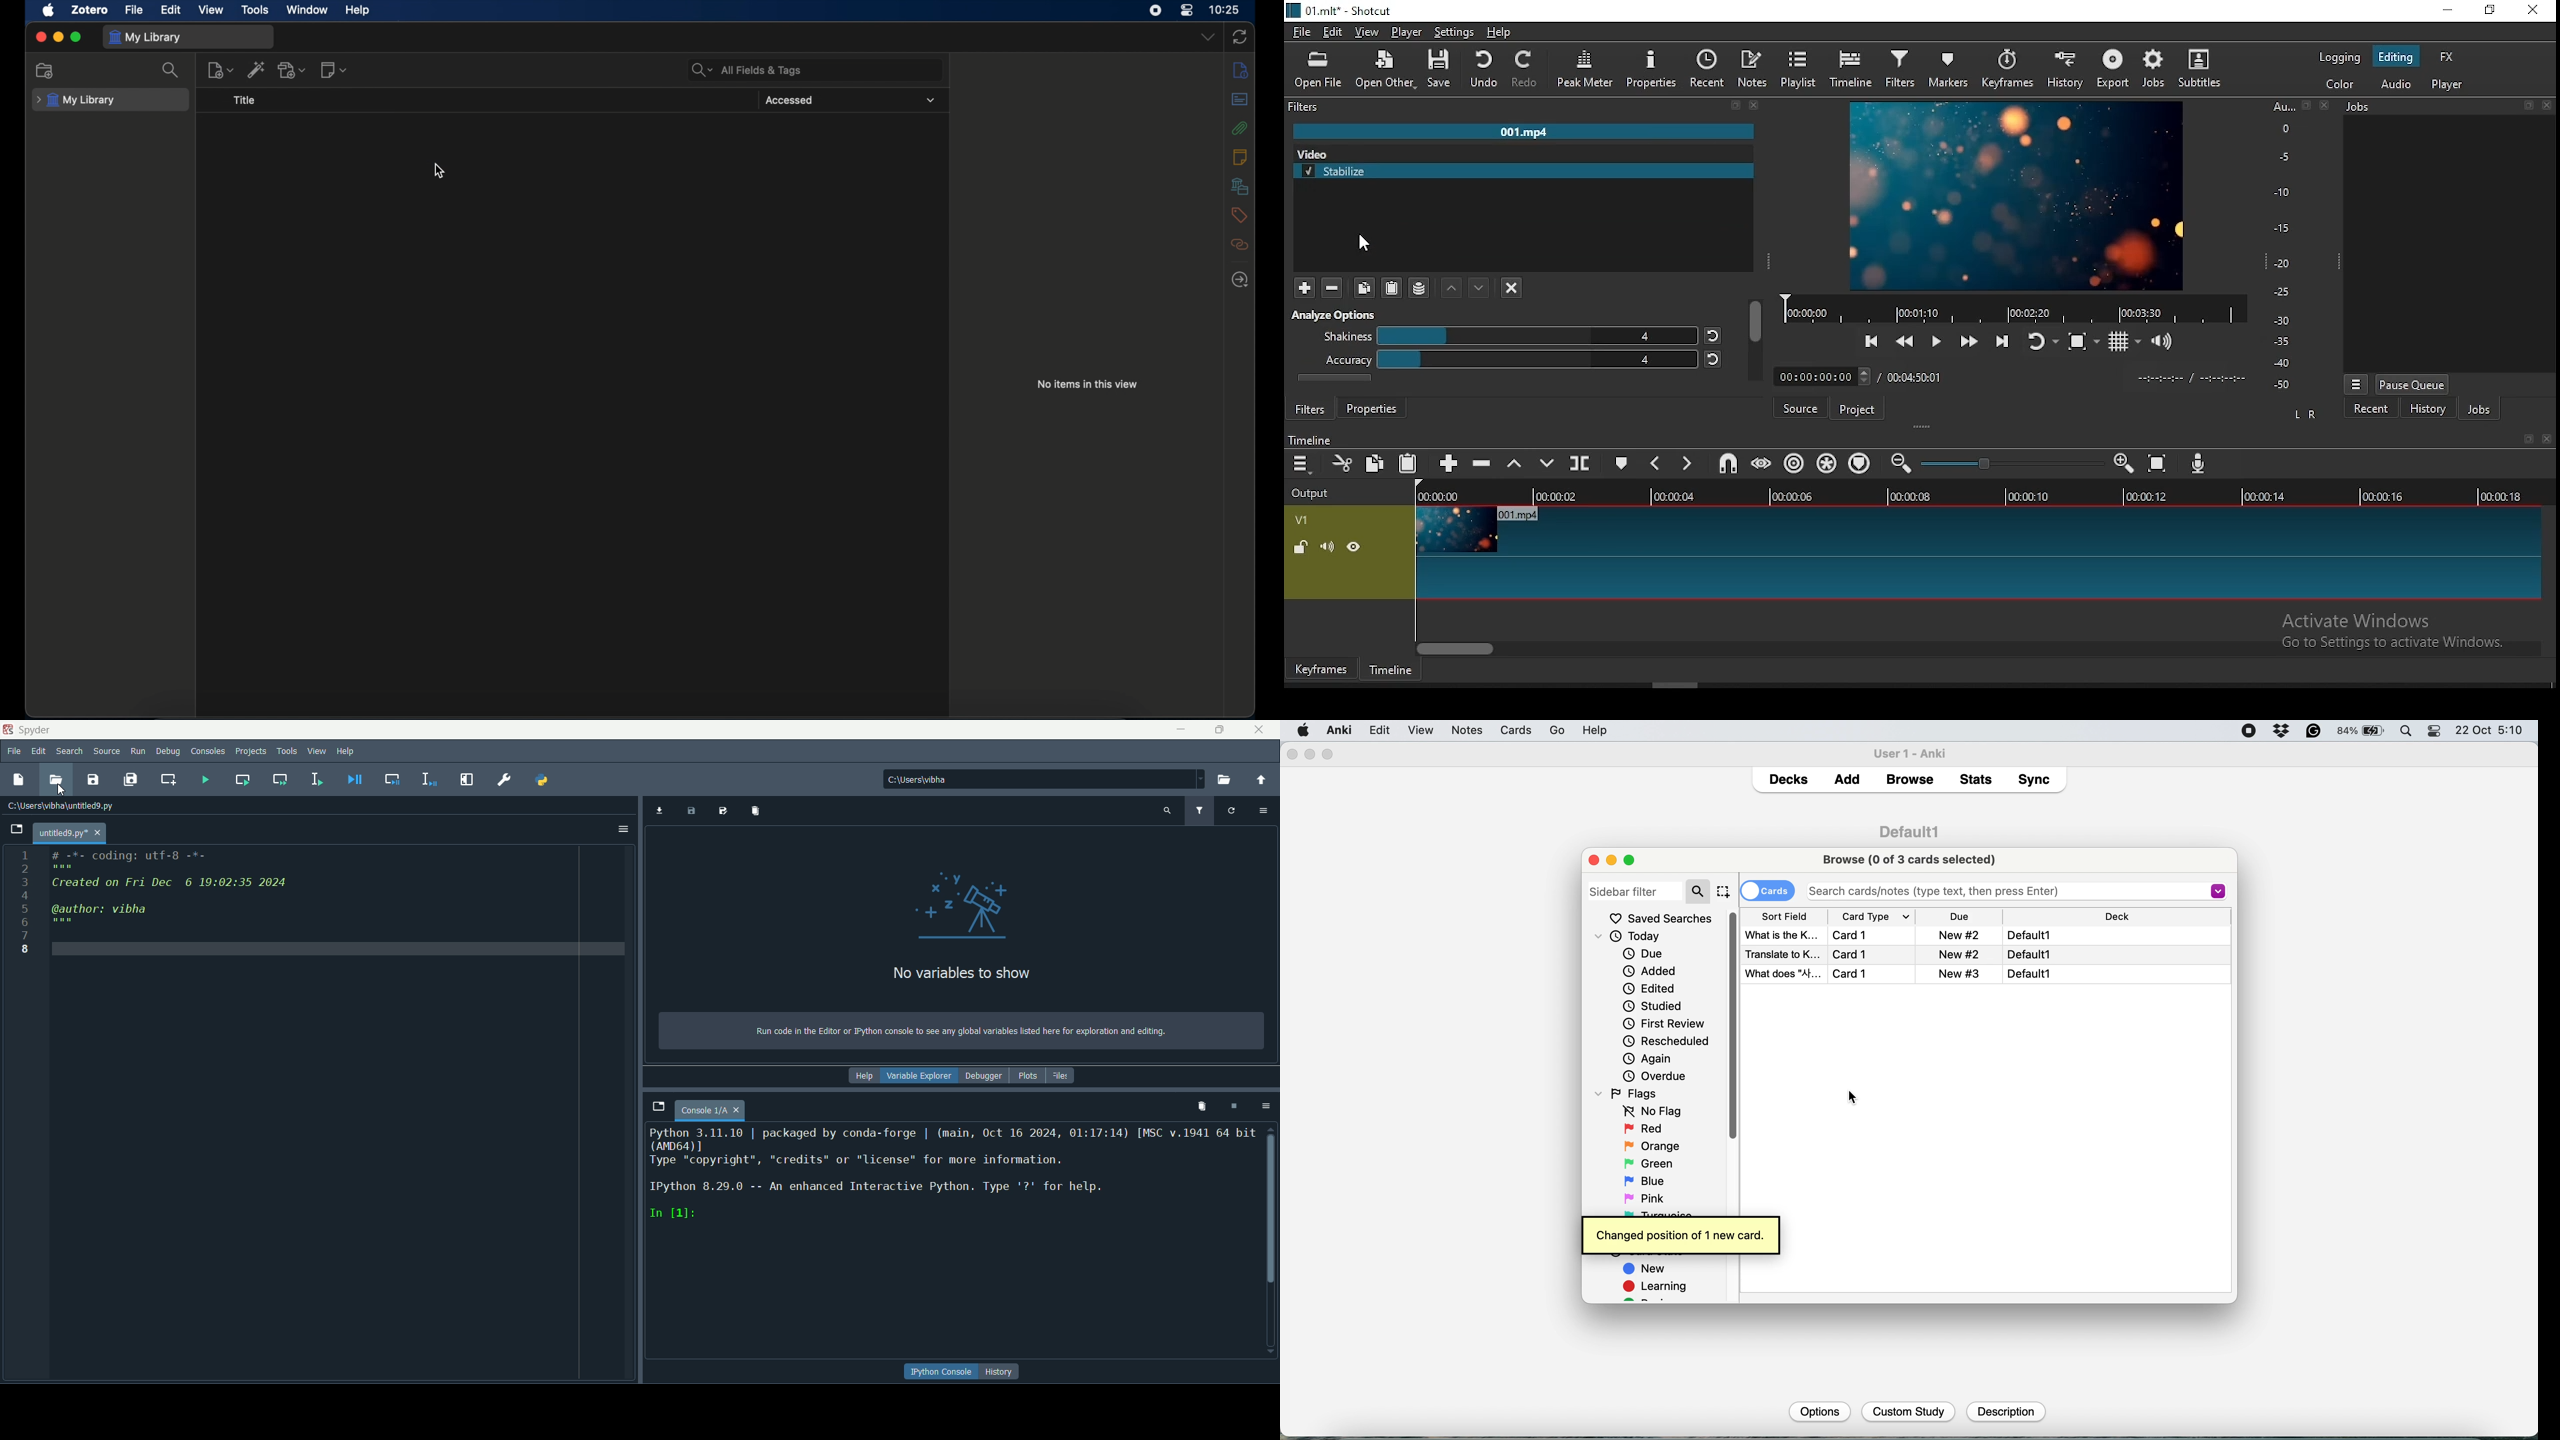 This screenshot has height=1456, width=2576. Describe the element at coordinates (1651, 971) in the screenshot. I see `added` at that location.